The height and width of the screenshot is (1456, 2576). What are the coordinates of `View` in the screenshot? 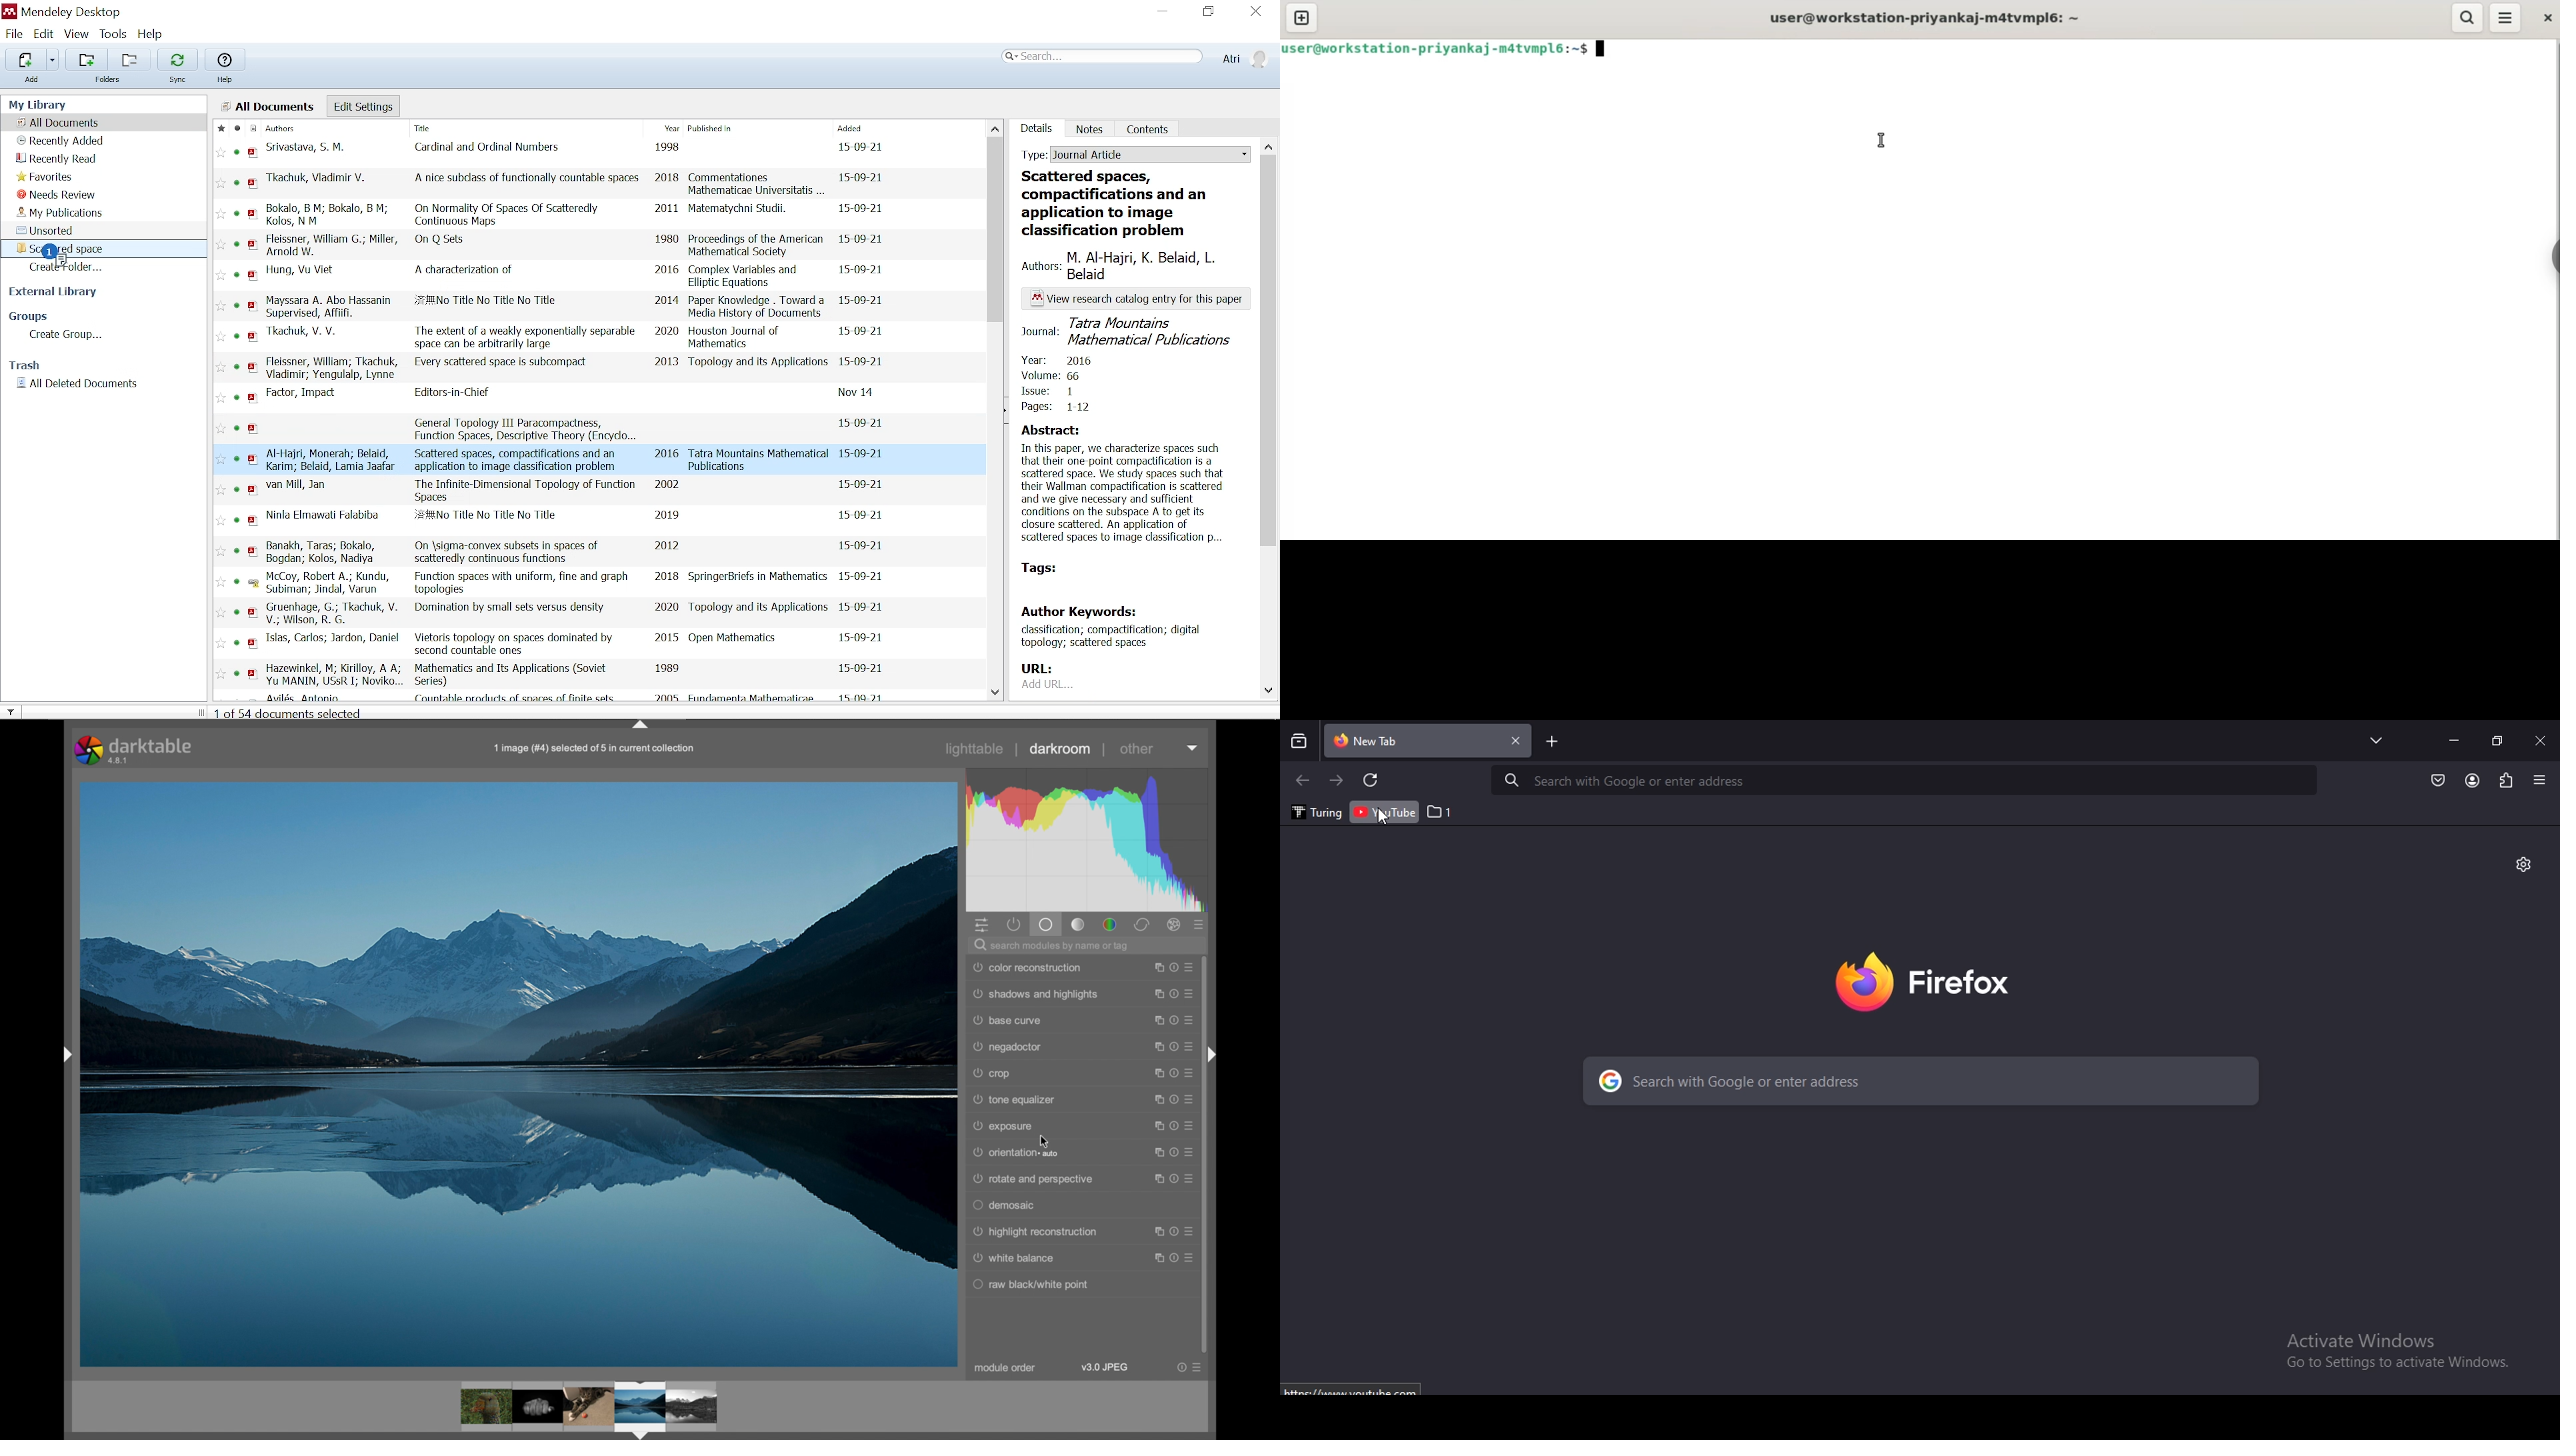 It's located at (77, 34).